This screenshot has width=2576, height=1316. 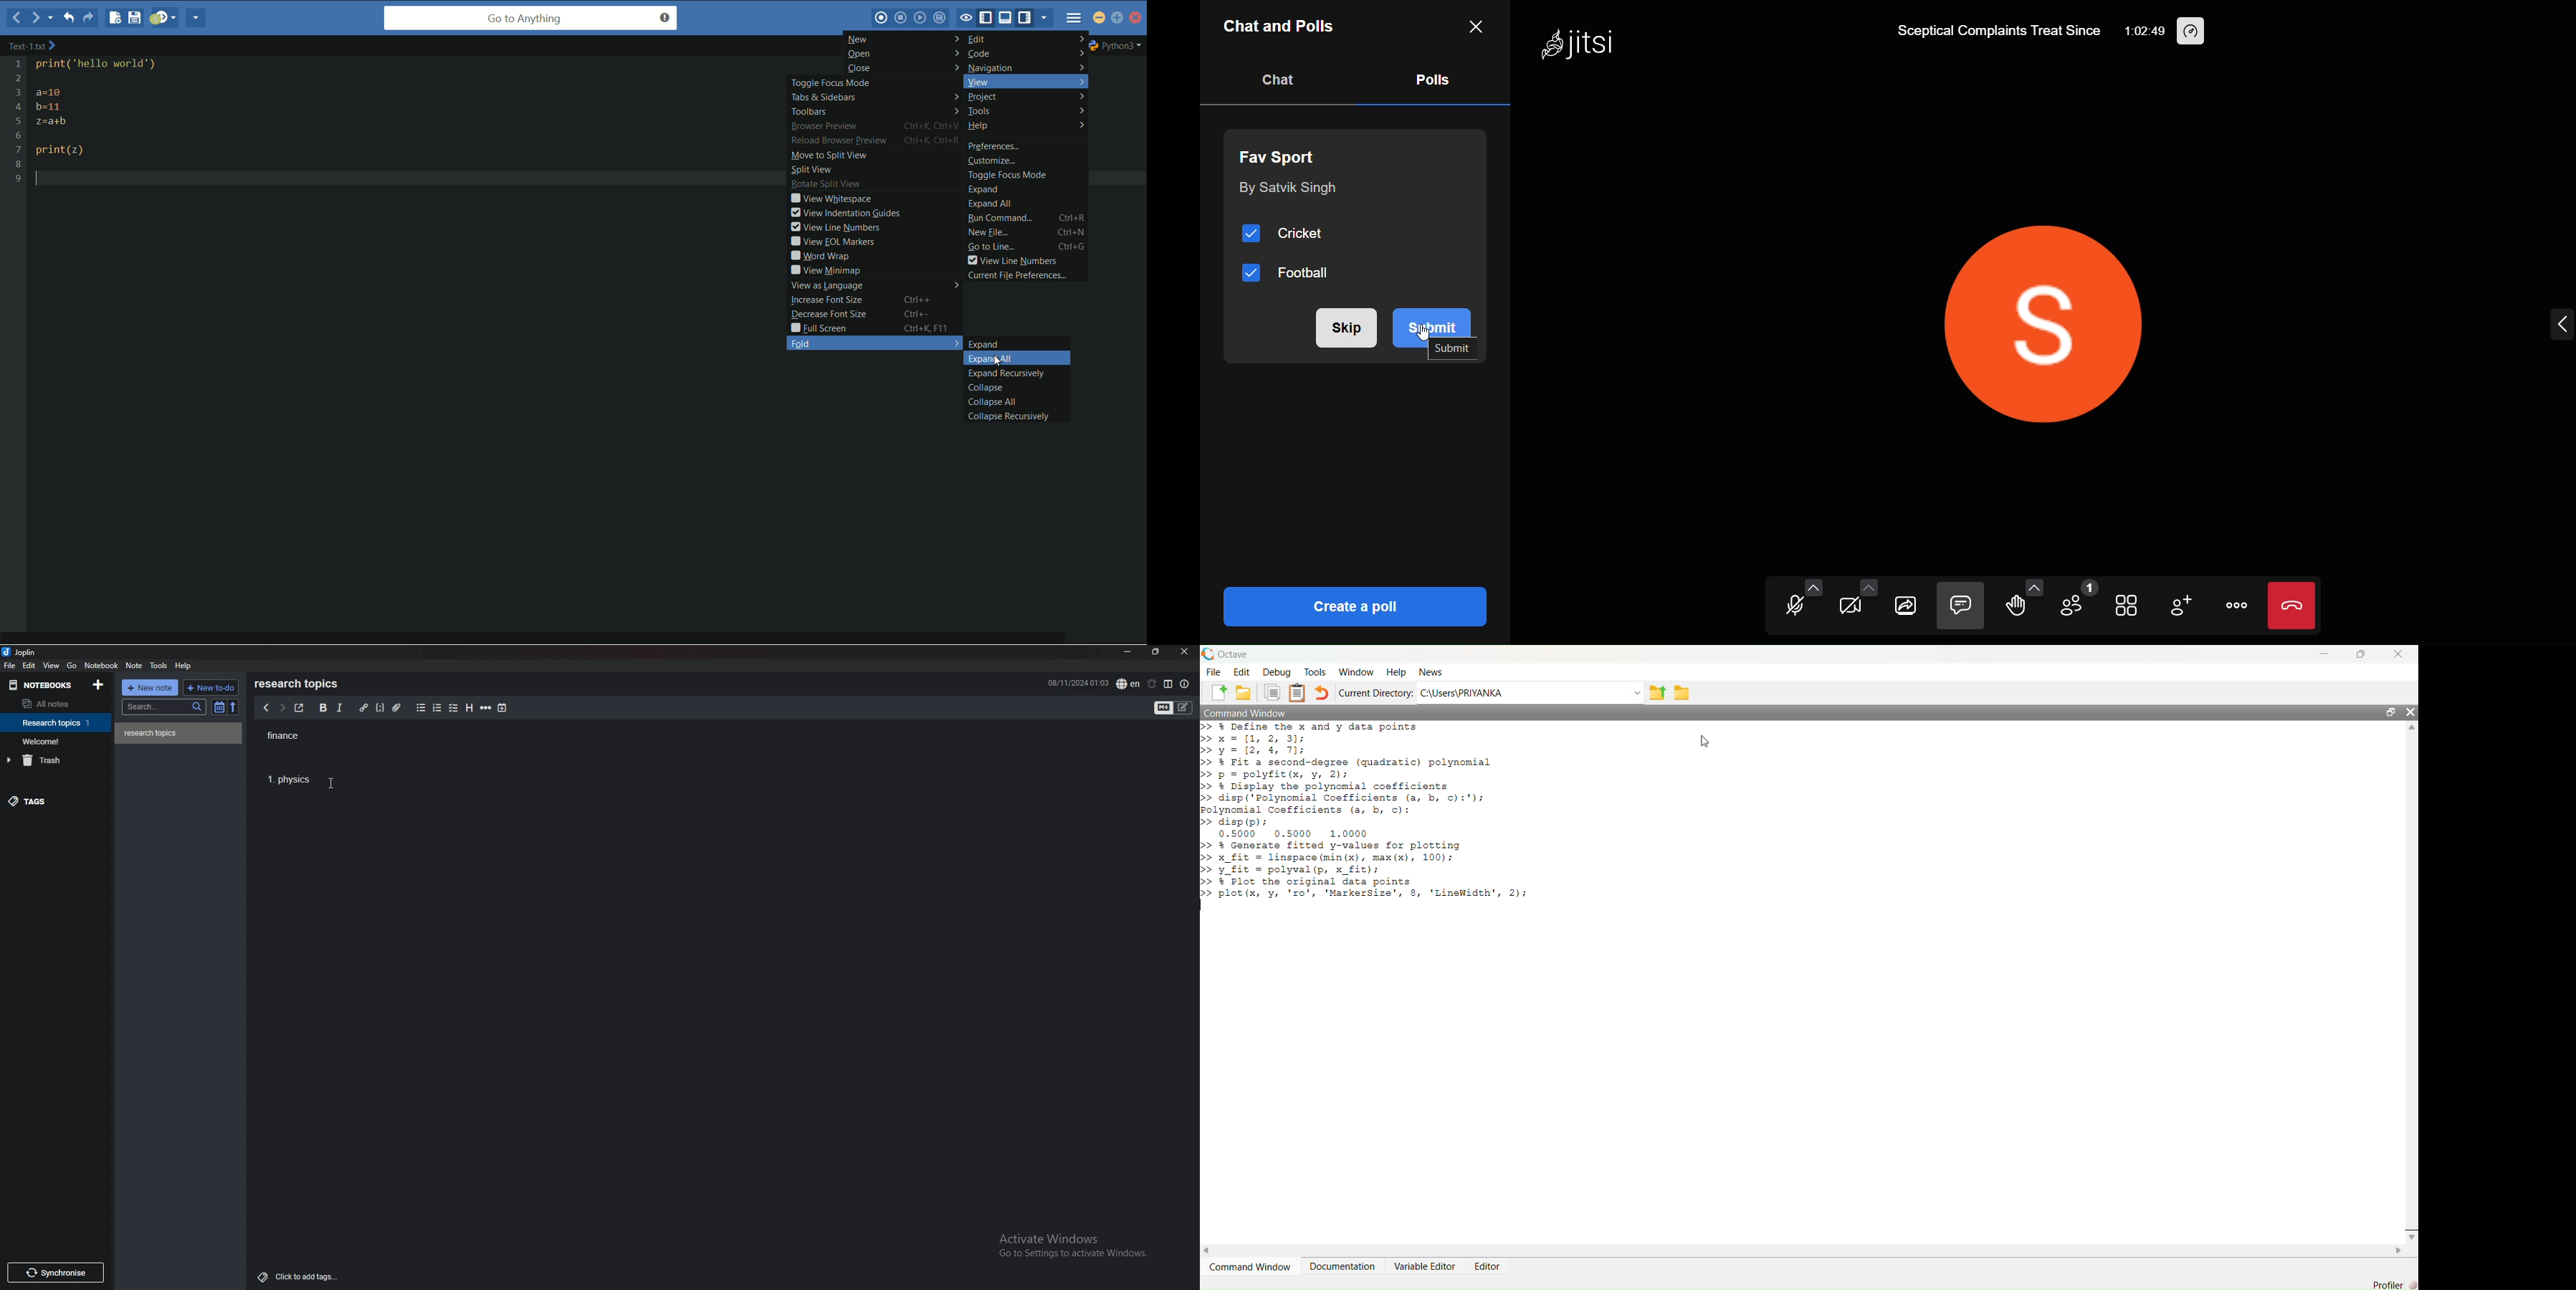 What do you see at coordinates (57, 741) in the screenshot?
I see `notebook` at bounding box center [57, 741].